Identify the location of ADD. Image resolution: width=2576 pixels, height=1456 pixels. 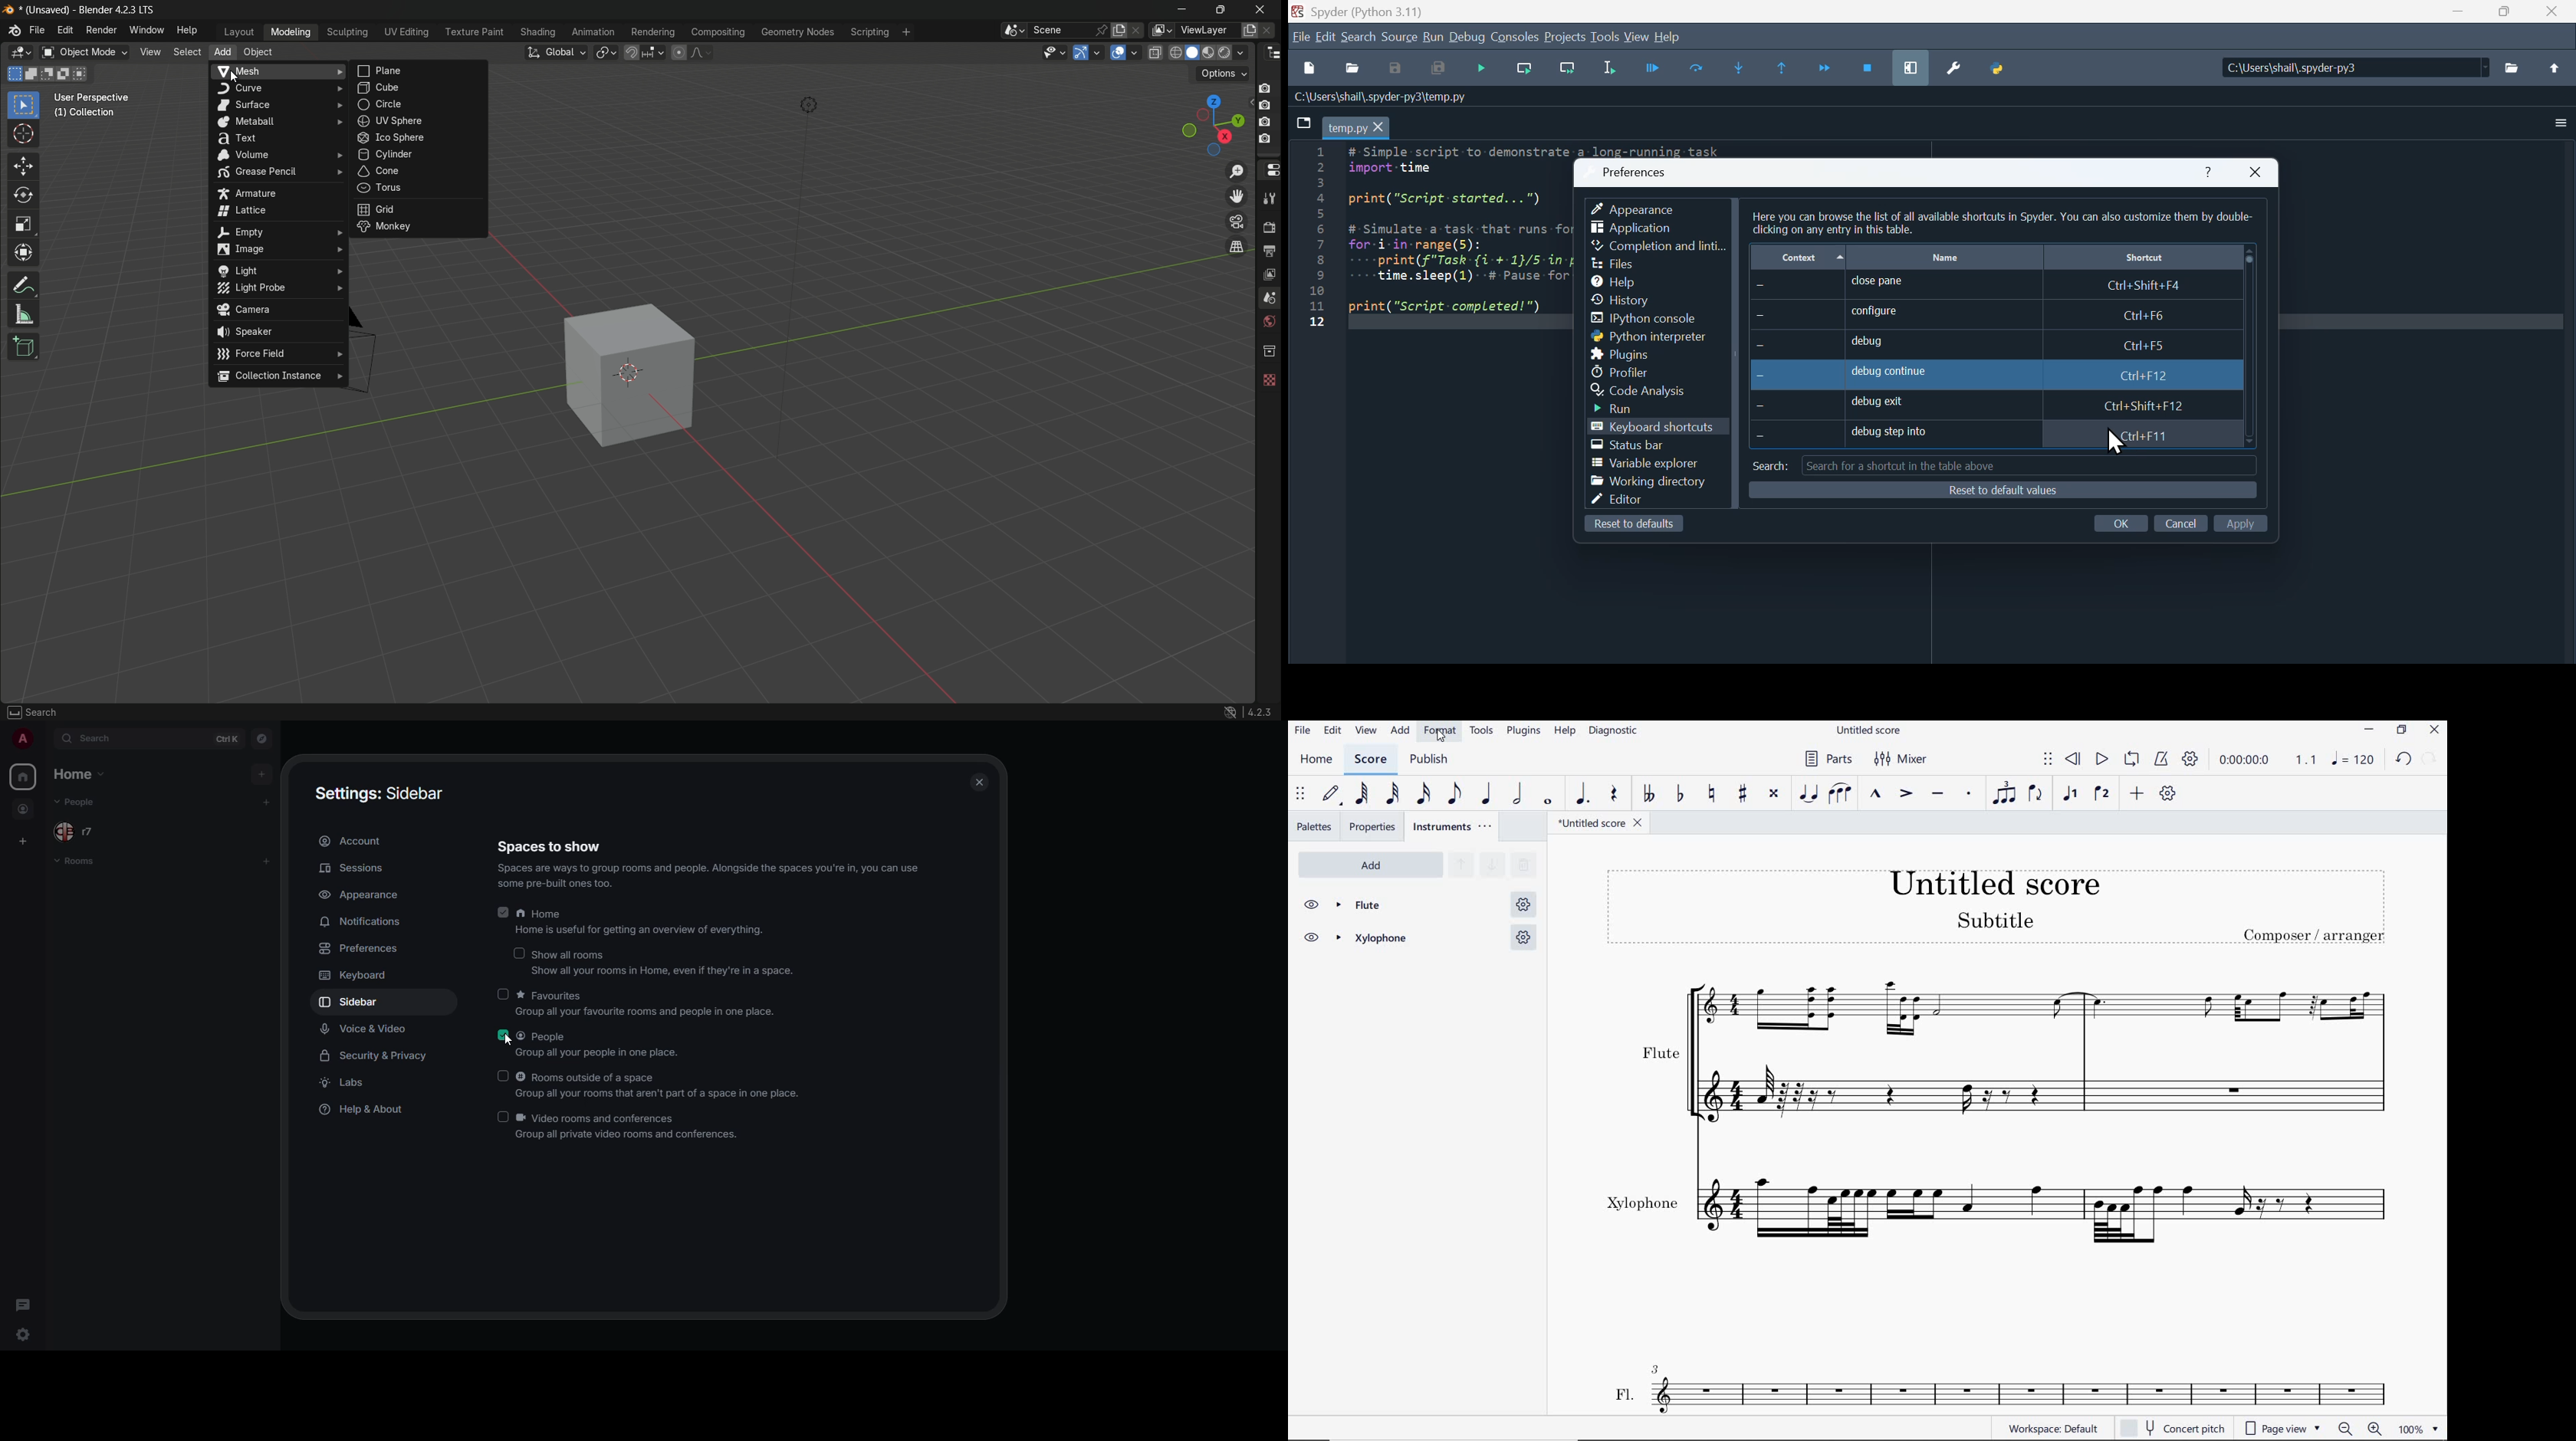
(2135, 794).